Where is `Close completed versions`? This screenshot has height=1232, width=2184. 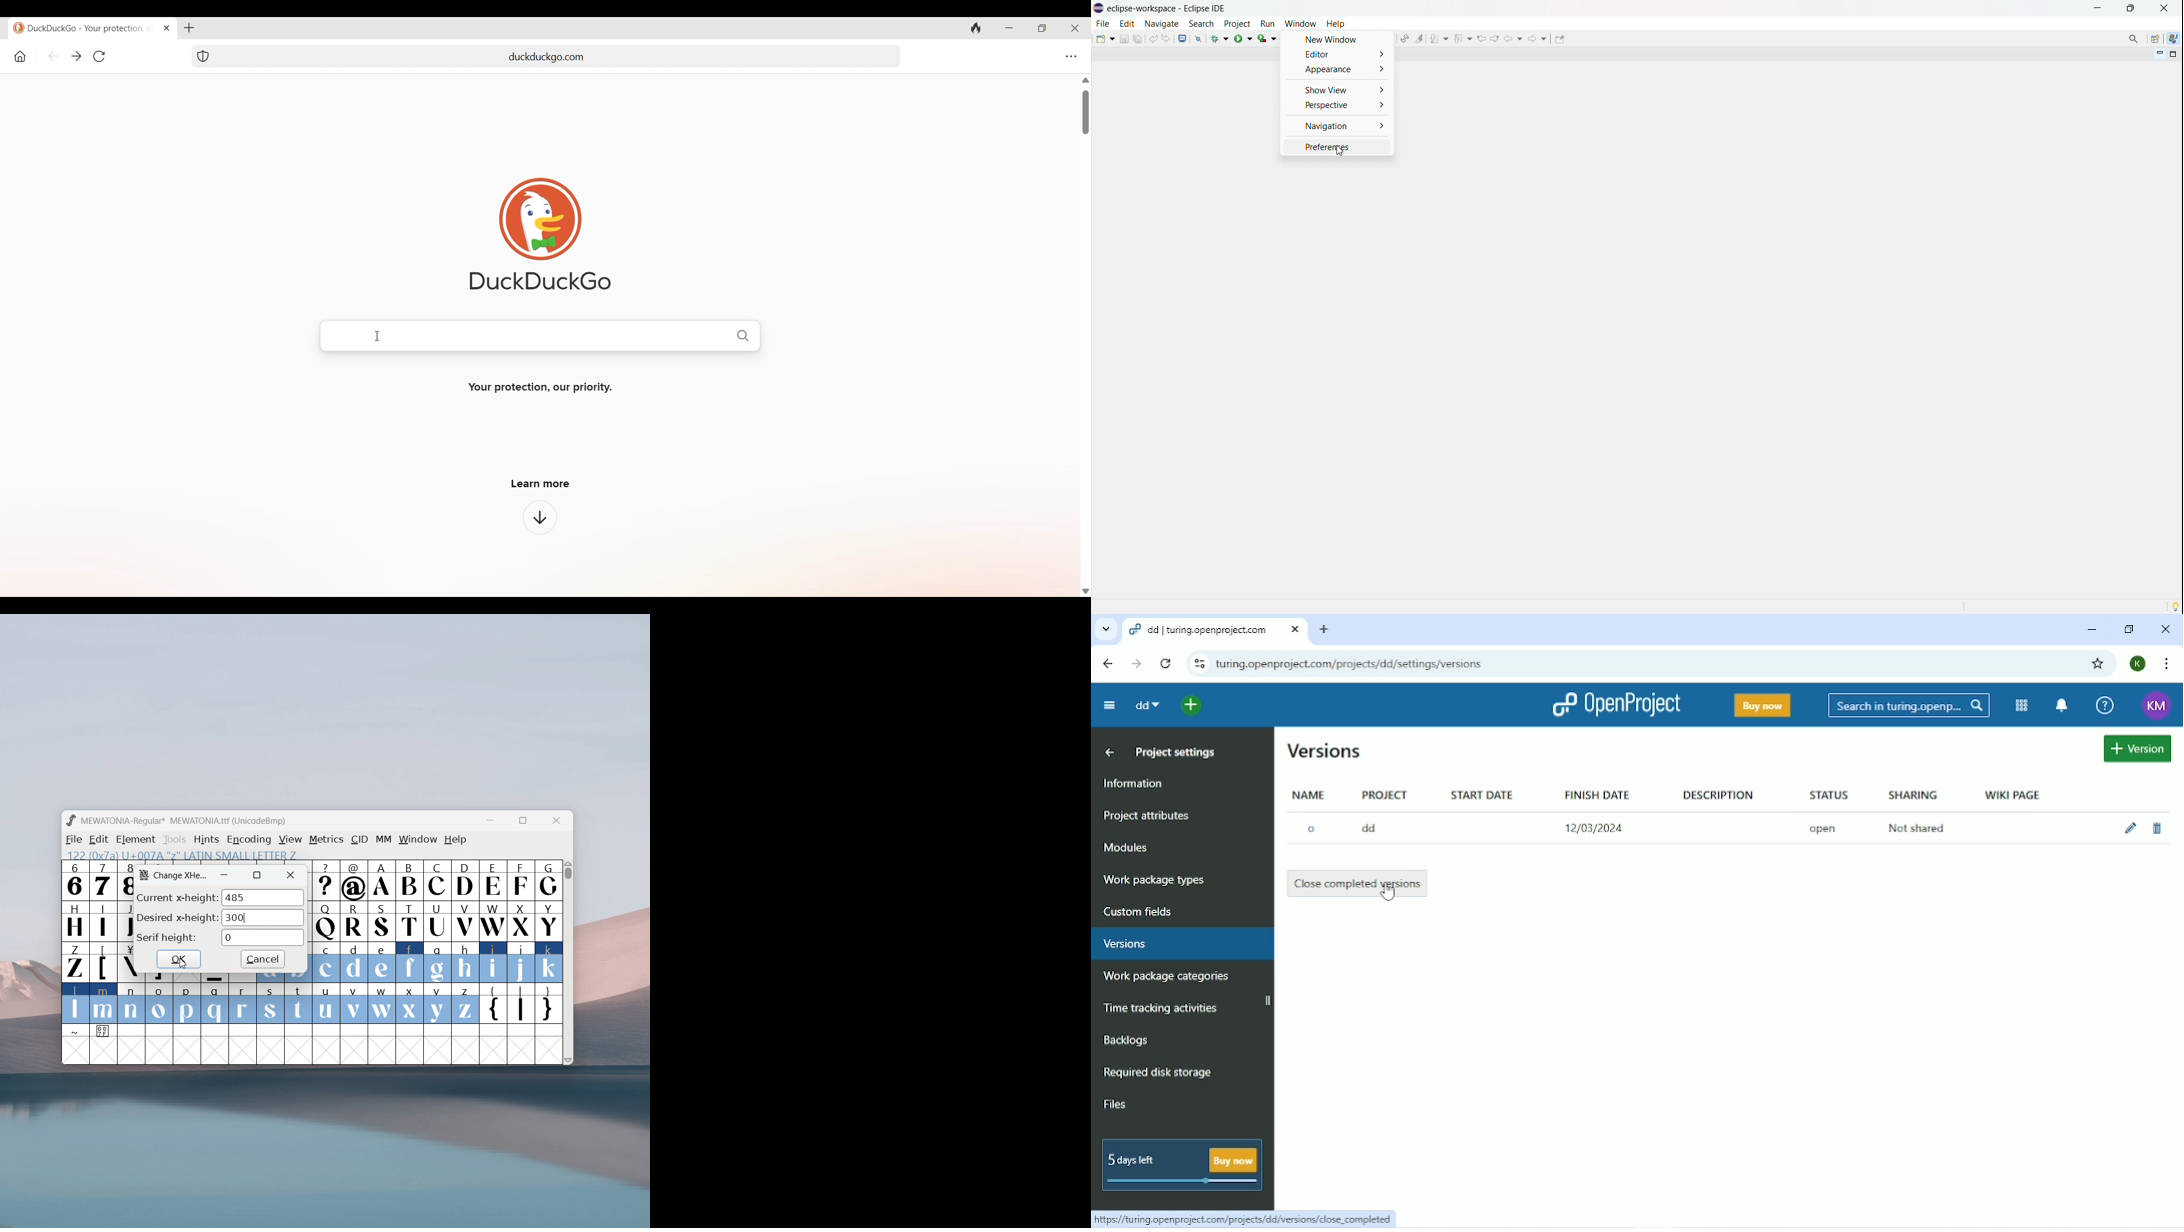 Close completed versions is located at coordinates (1358, 882).